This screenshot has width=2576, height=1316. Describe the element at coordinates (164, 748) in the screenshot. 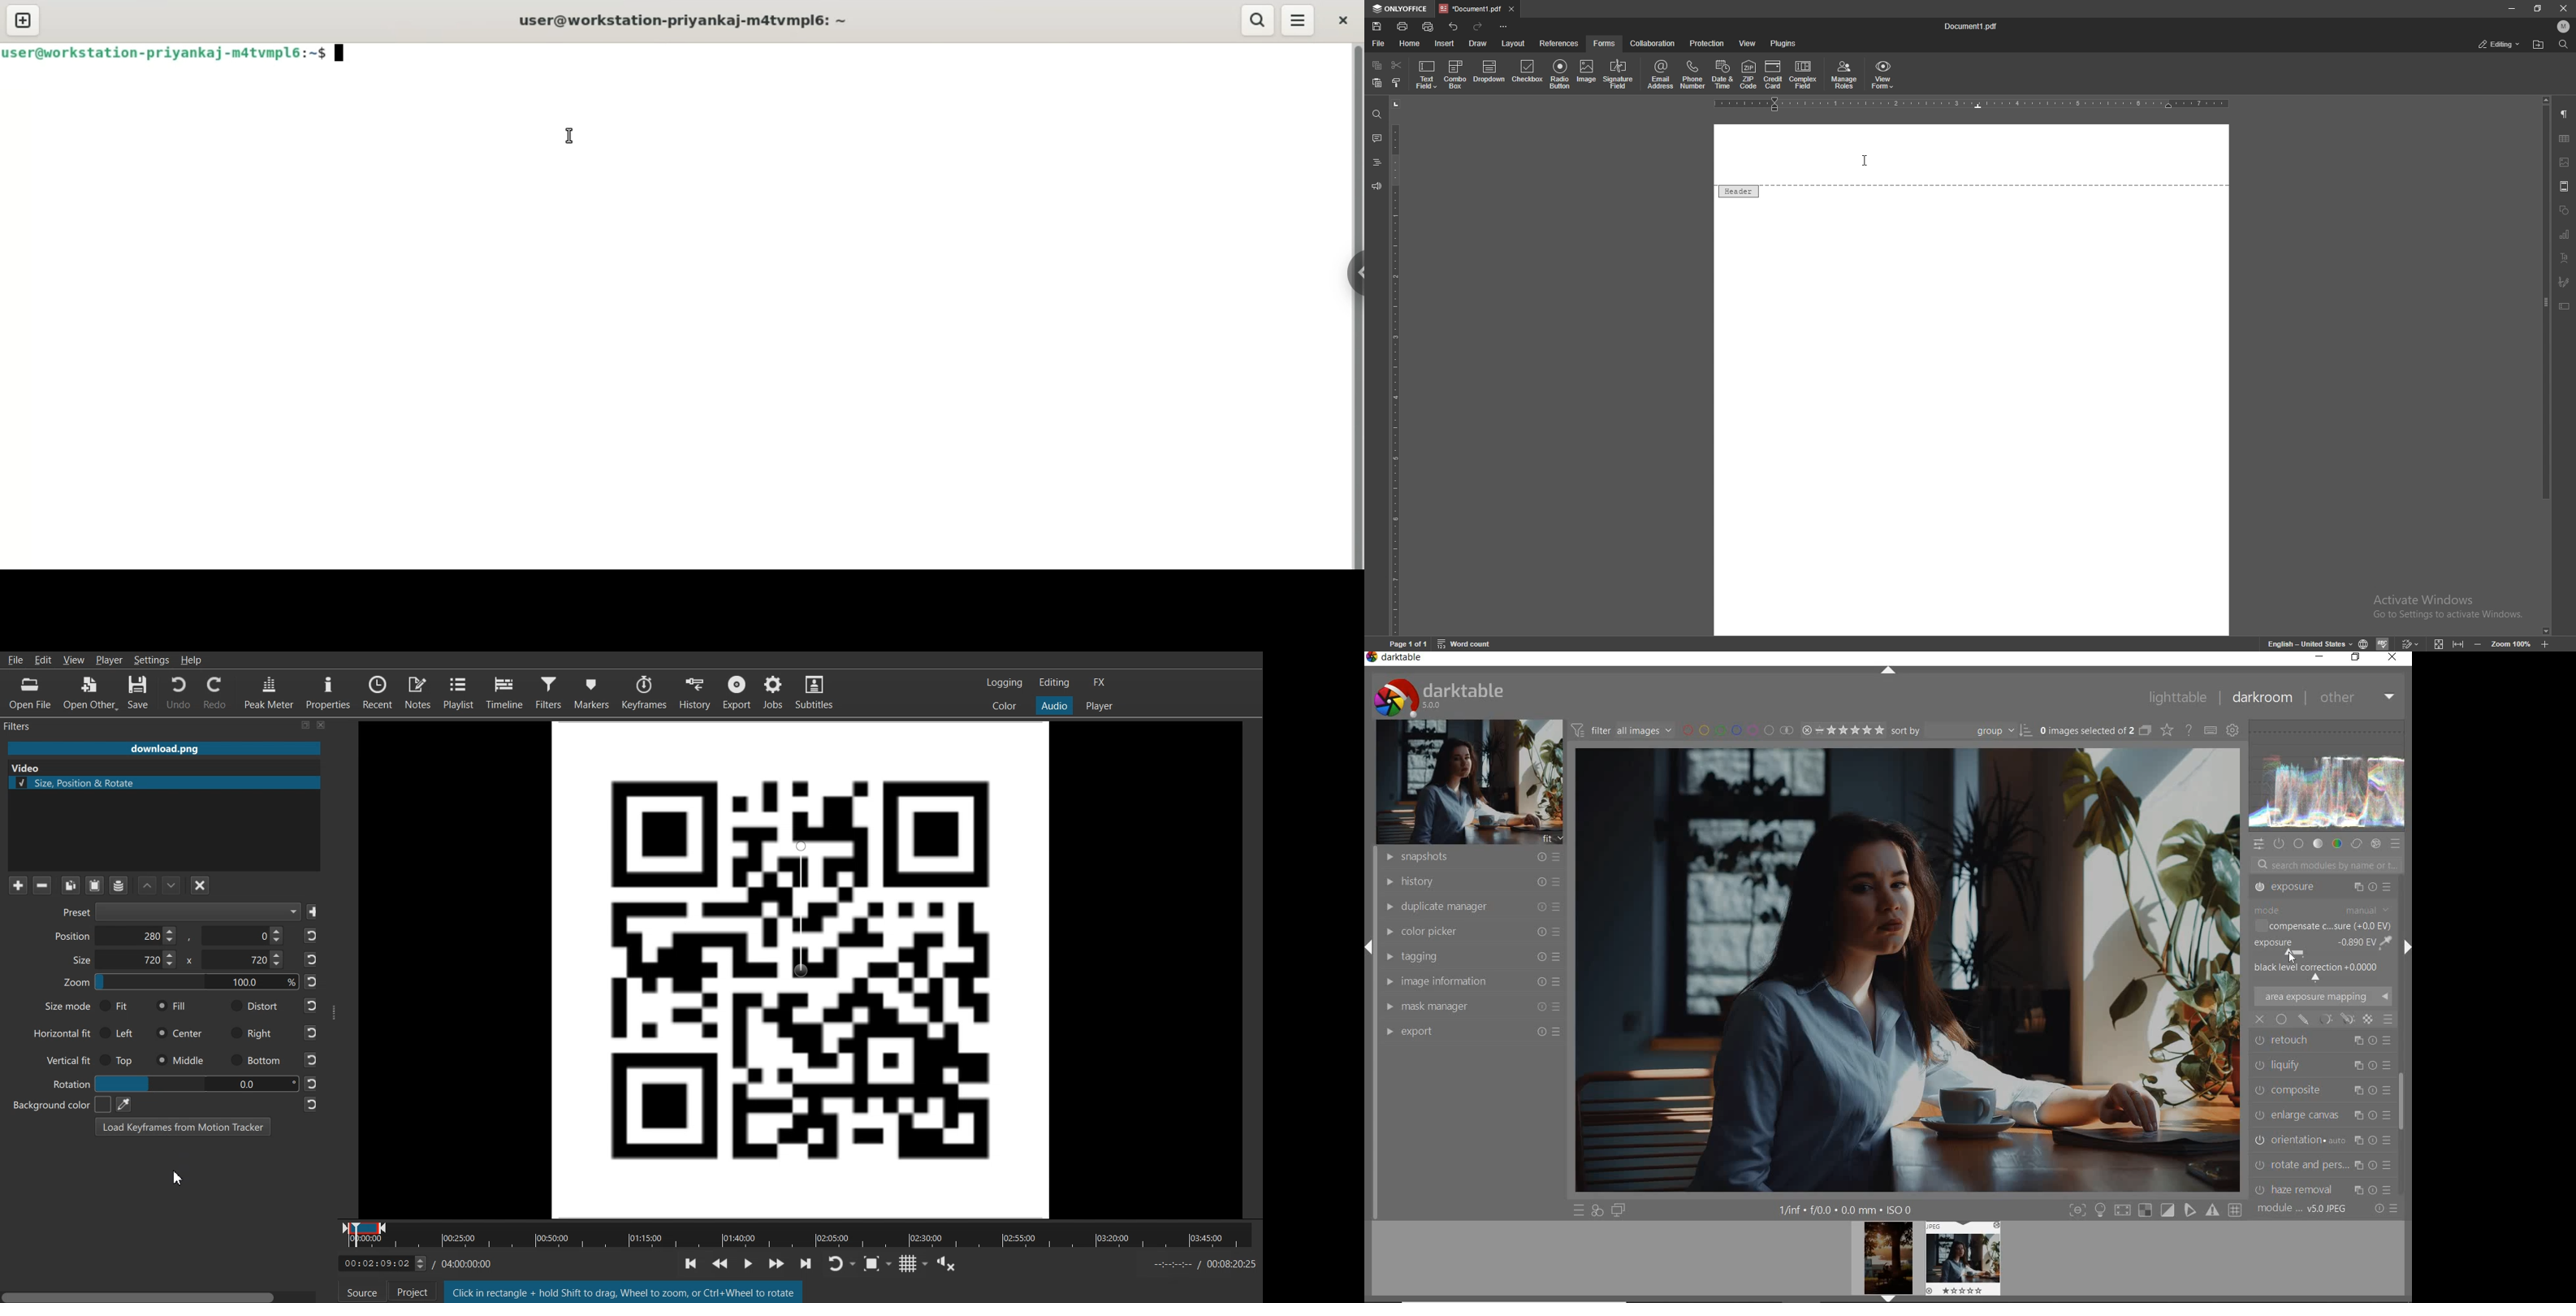

I see `File Name` at that location.